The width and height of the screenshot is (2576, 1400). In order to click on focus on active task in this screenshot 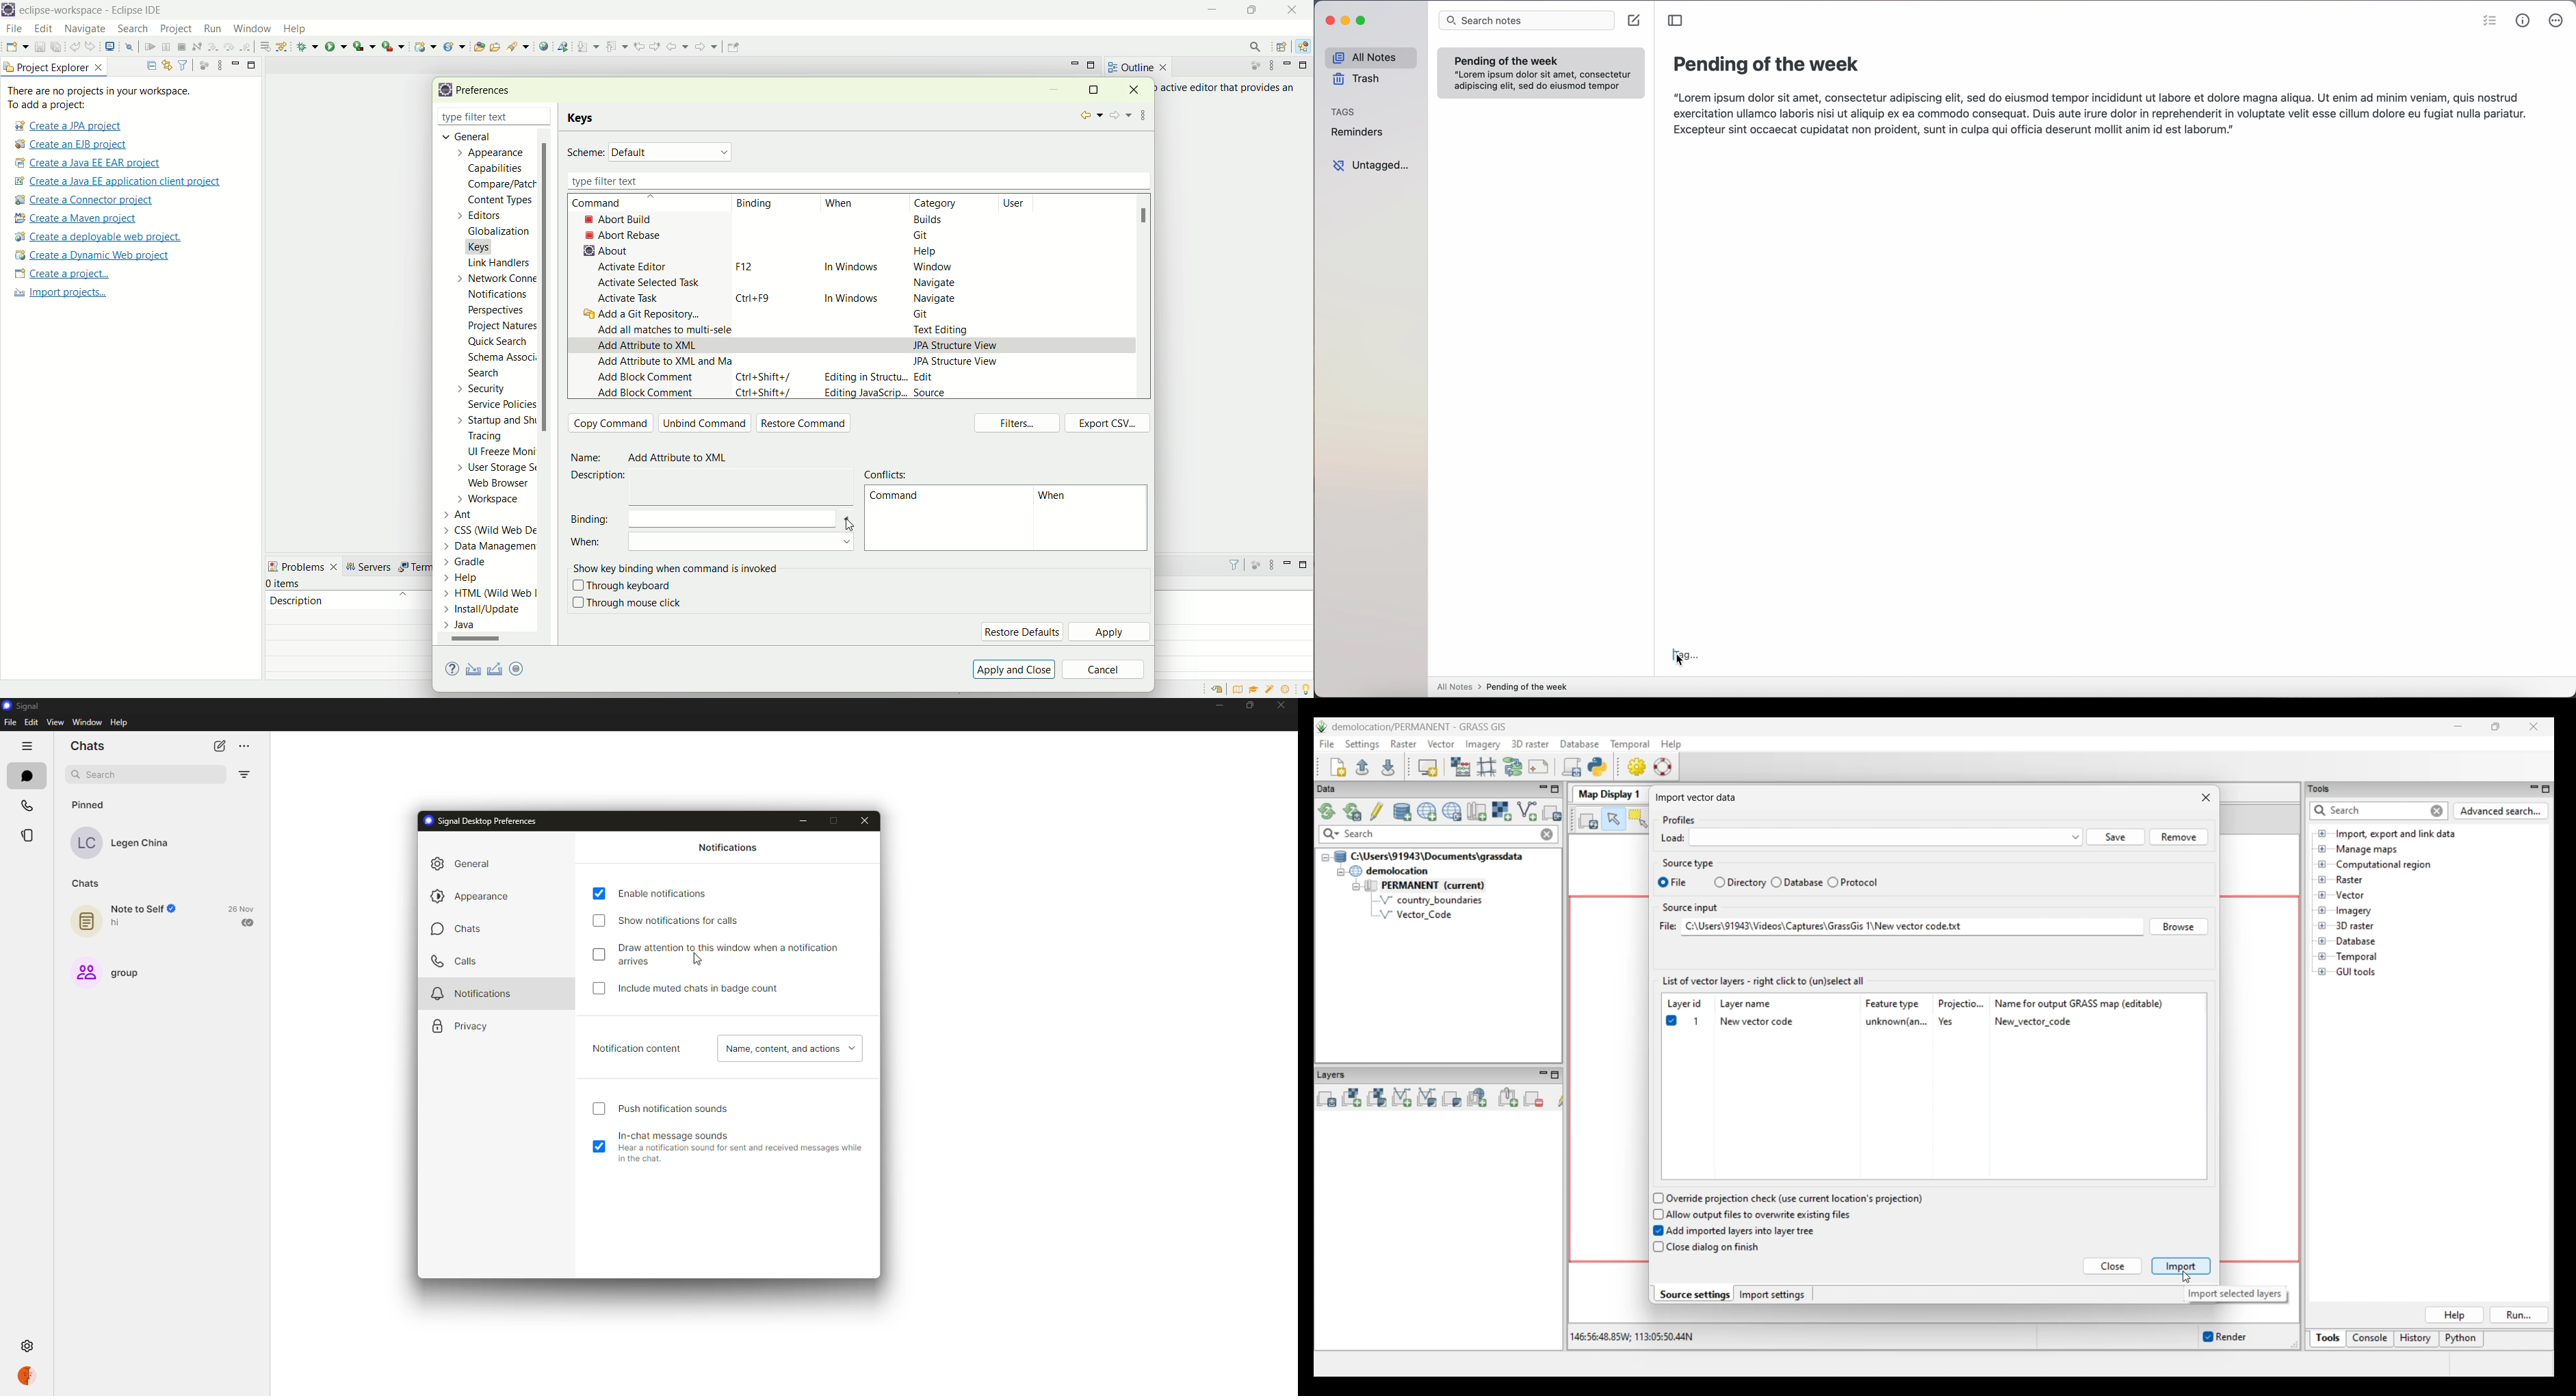, I will do `click(203, 64)`.